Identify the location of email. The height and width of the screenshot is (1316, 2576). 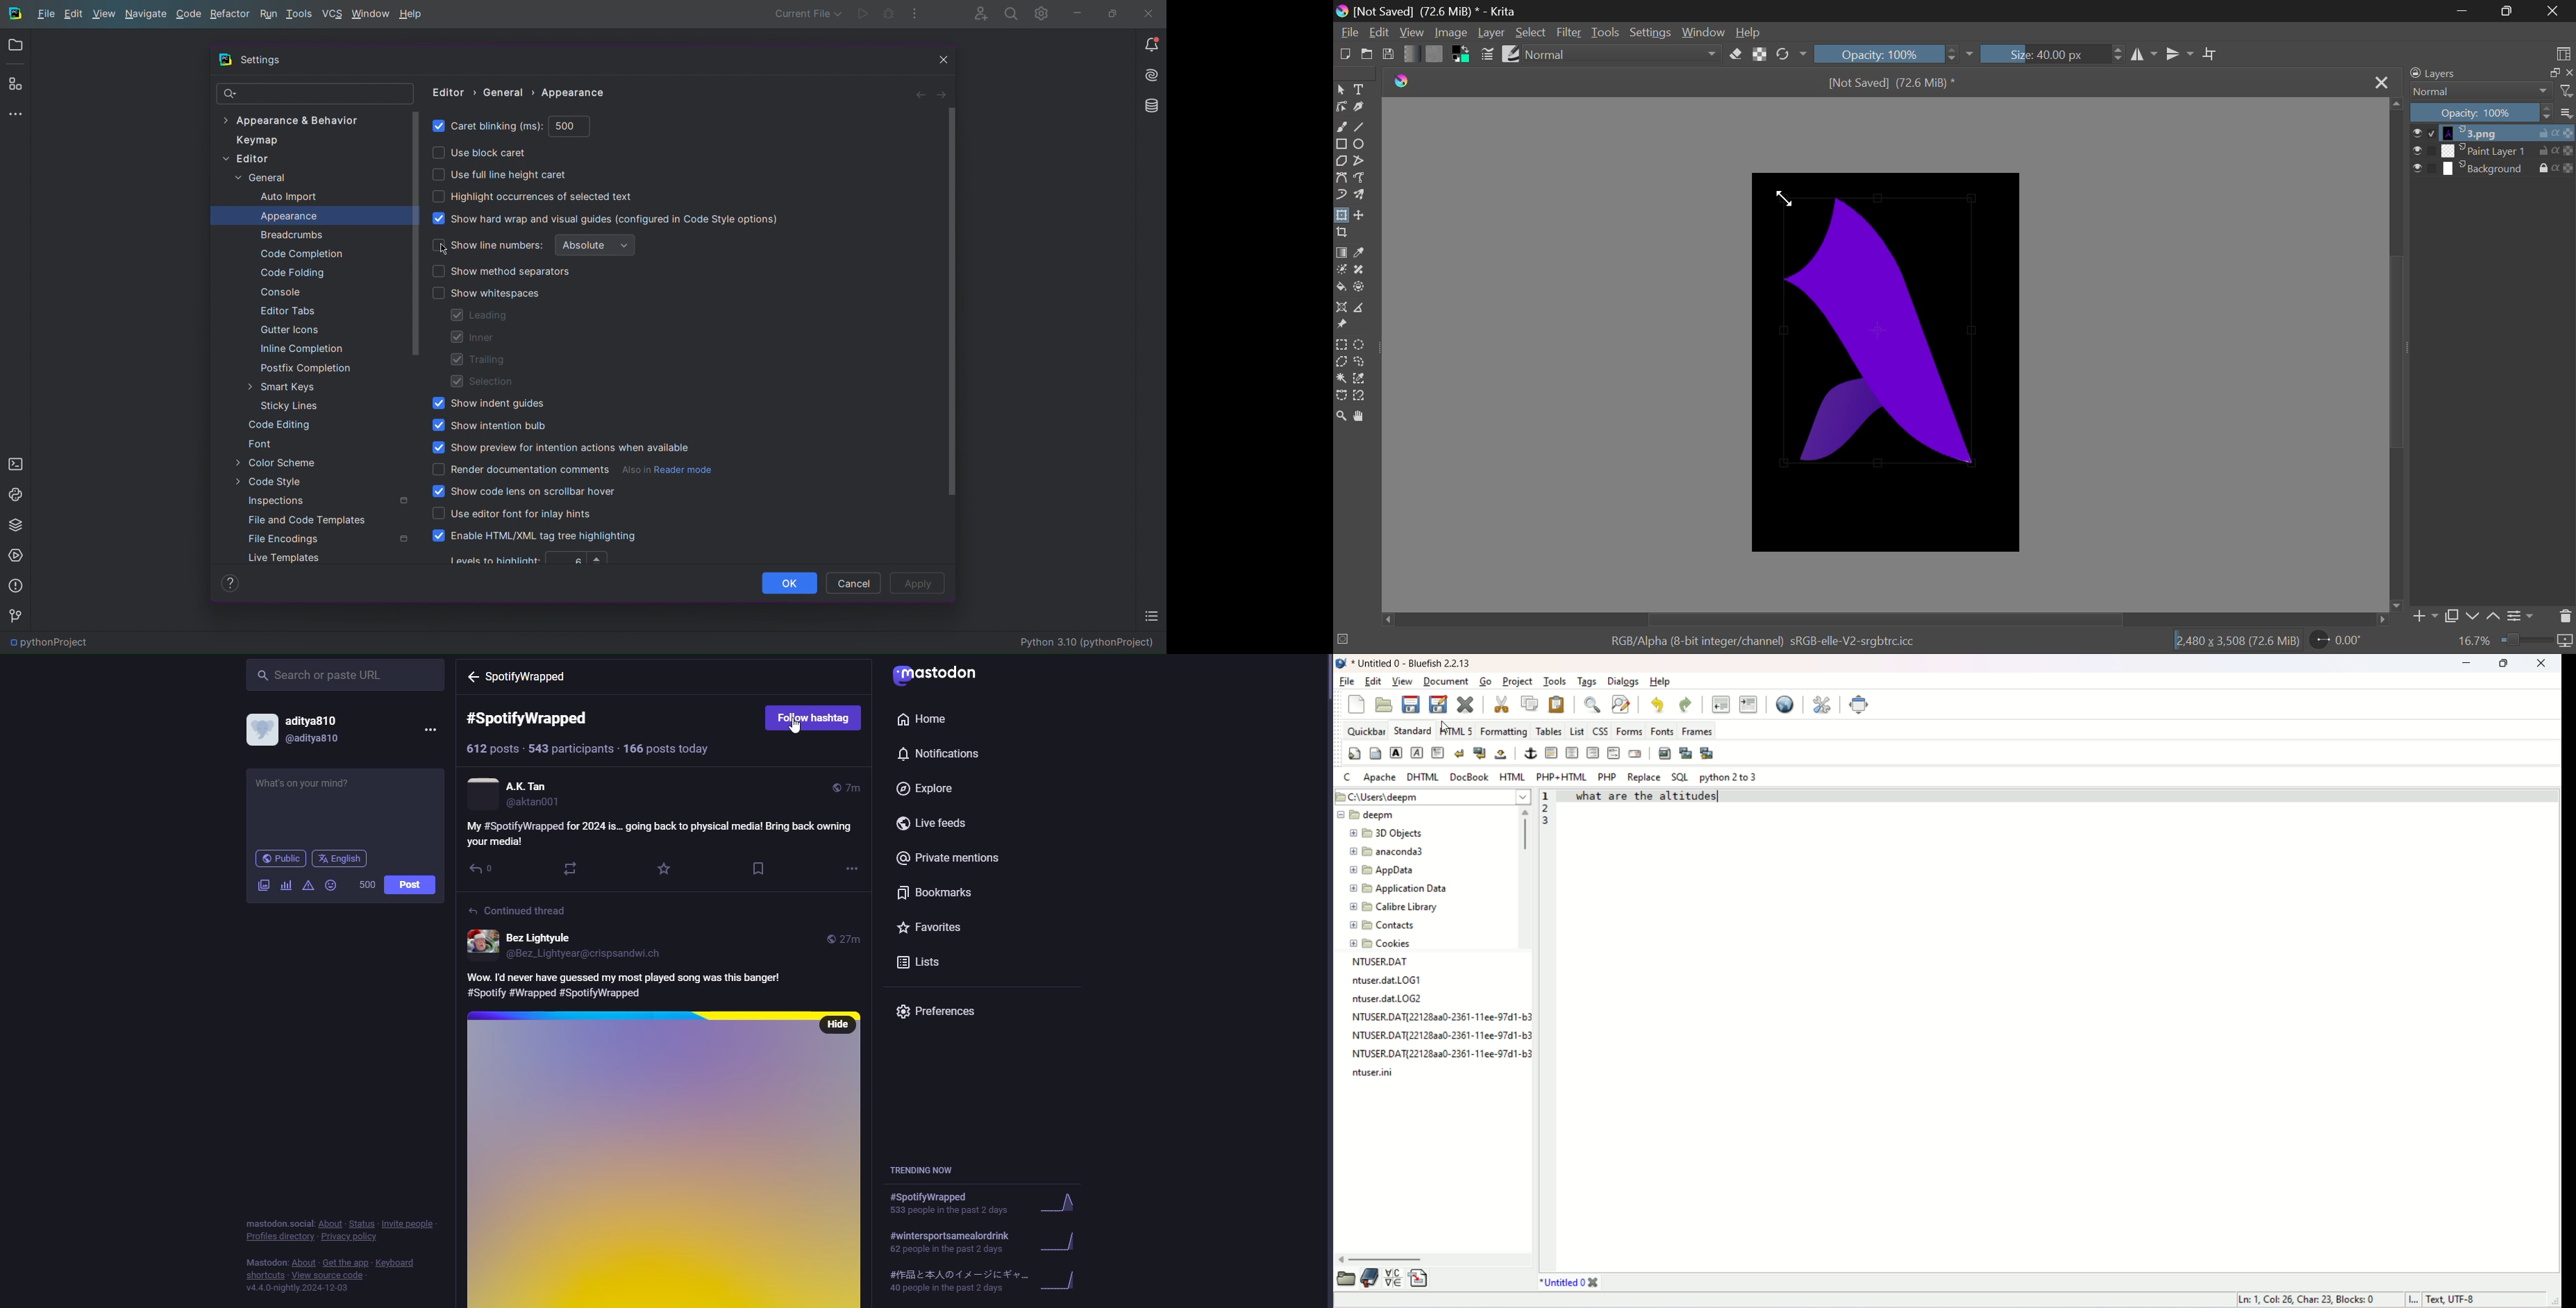
(1635, 754).